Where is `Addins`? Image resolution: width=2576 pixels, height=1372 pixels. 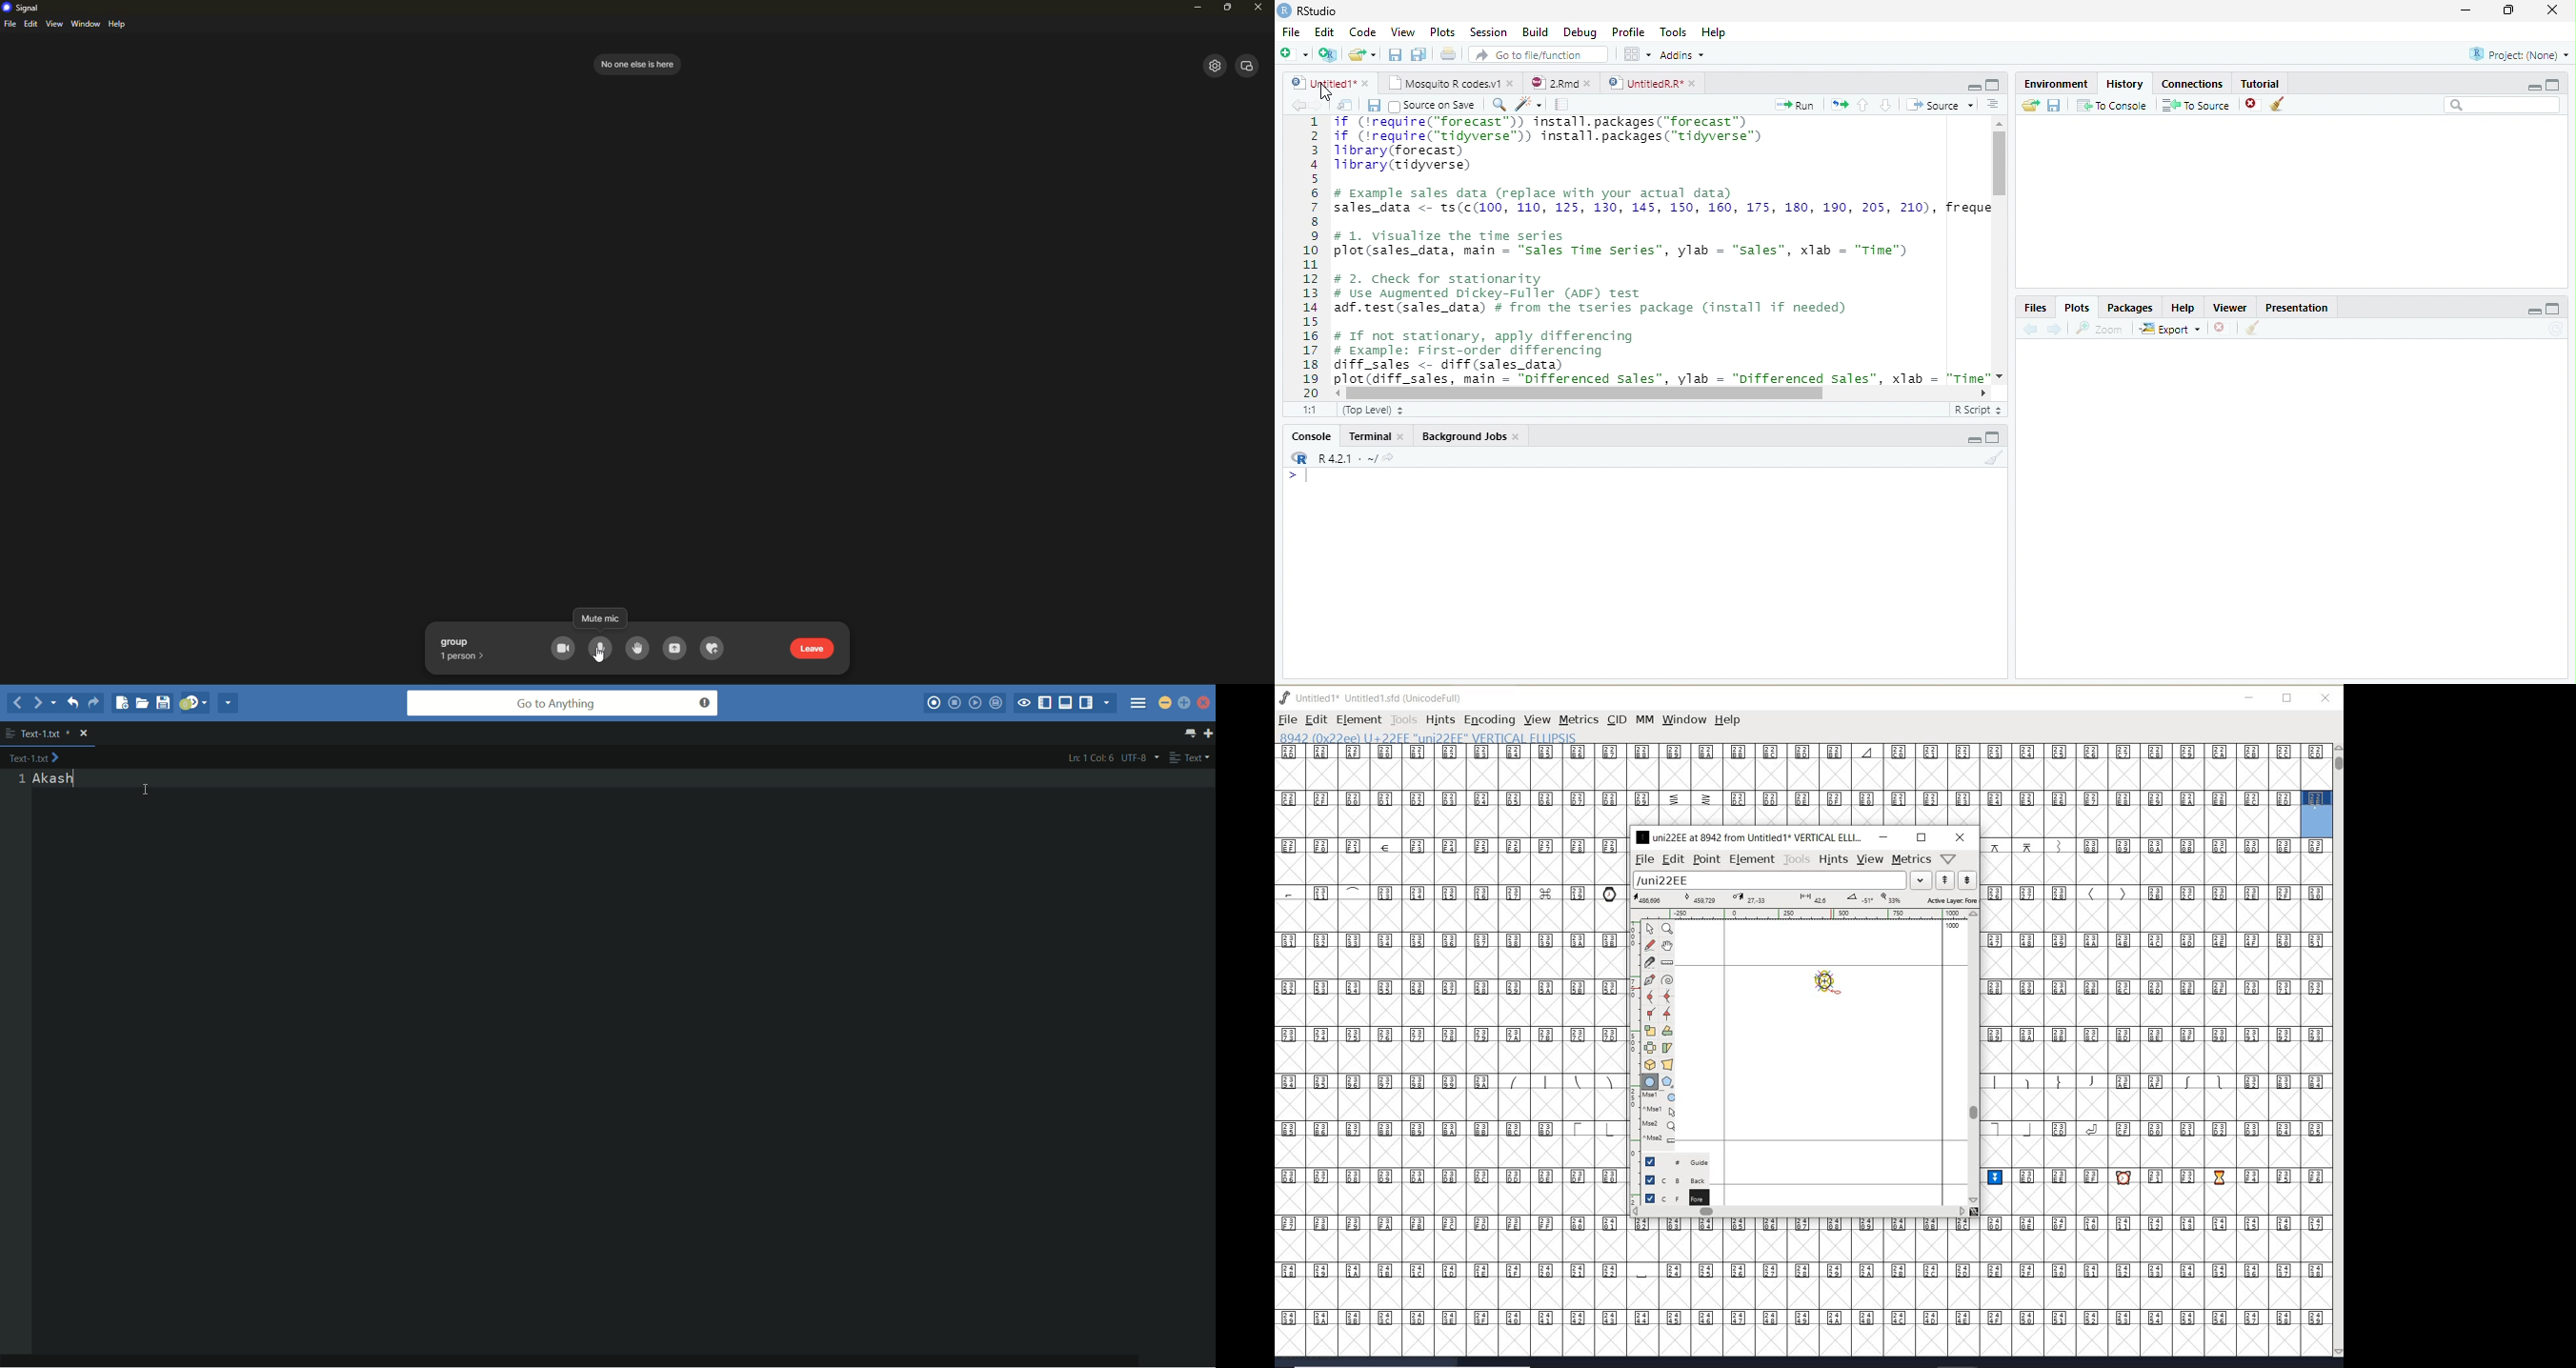 Addins is located at coordinates (1684, 54).